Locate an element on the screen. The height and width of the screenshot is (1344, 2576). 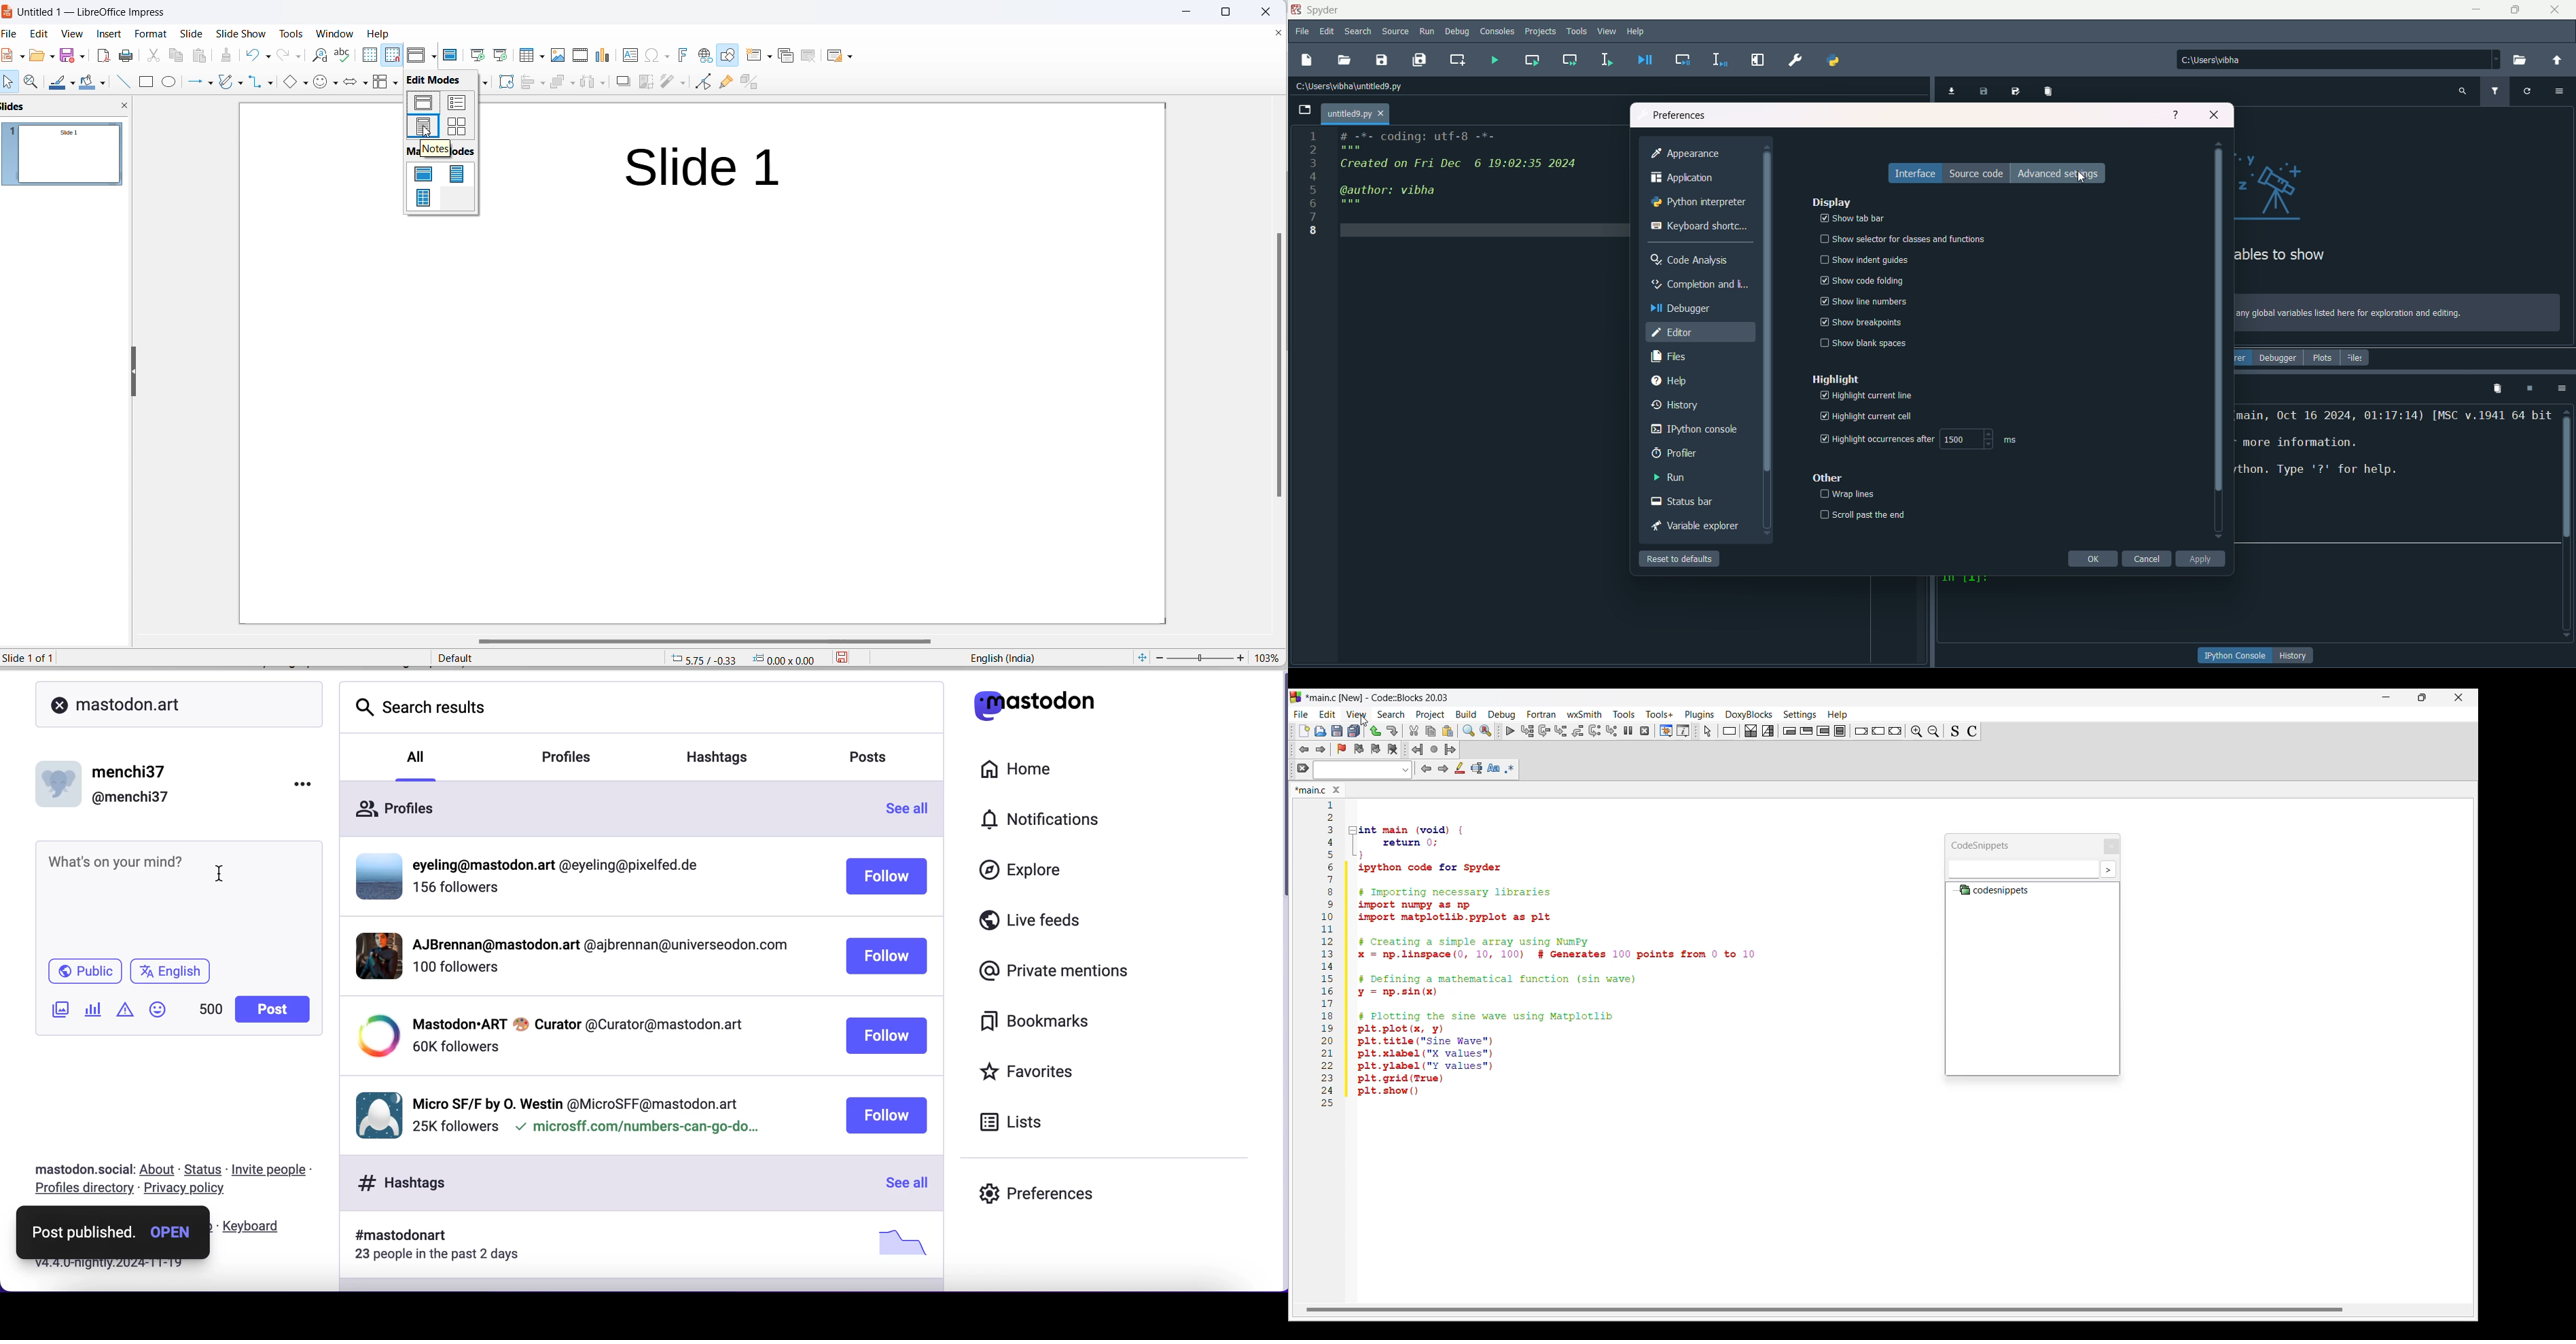
fill color options is located at coordinates (105, 82).